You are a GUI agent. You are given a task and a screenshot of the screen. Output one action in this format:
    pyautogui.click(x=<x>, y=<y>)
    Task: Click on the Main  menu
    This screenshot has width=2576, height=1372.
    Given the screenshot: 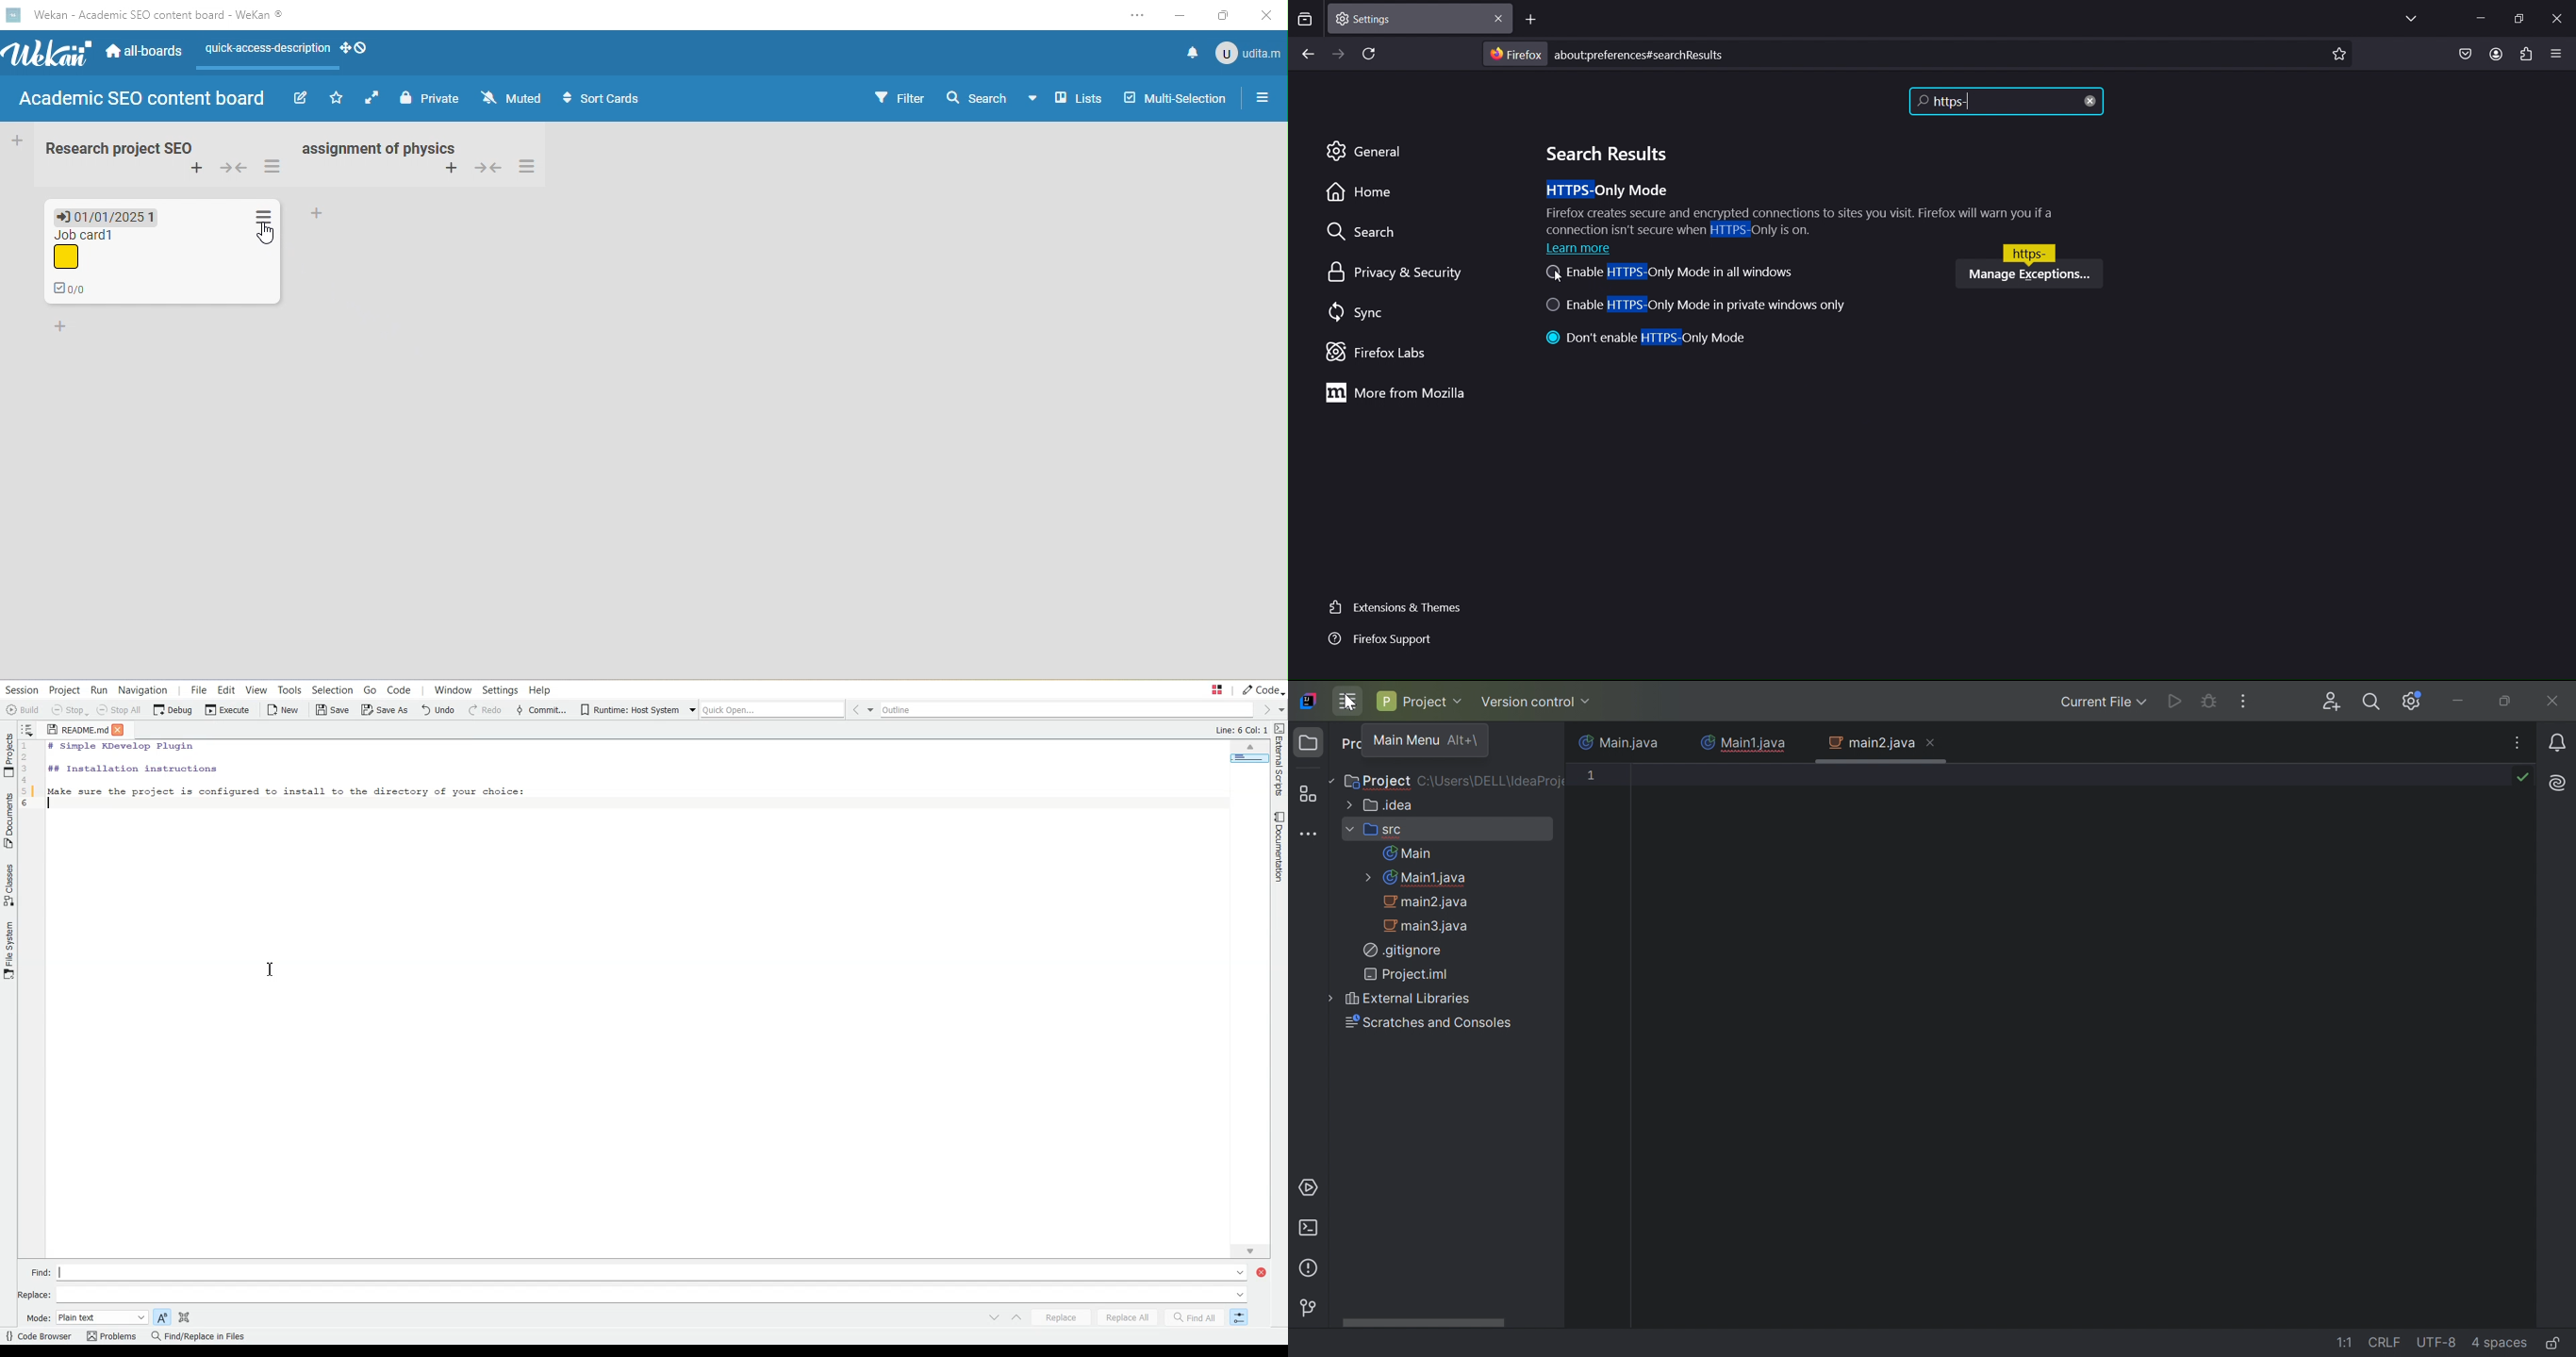 What is the action you would take?
    pyautogui.click(x=1349, y=702)
    